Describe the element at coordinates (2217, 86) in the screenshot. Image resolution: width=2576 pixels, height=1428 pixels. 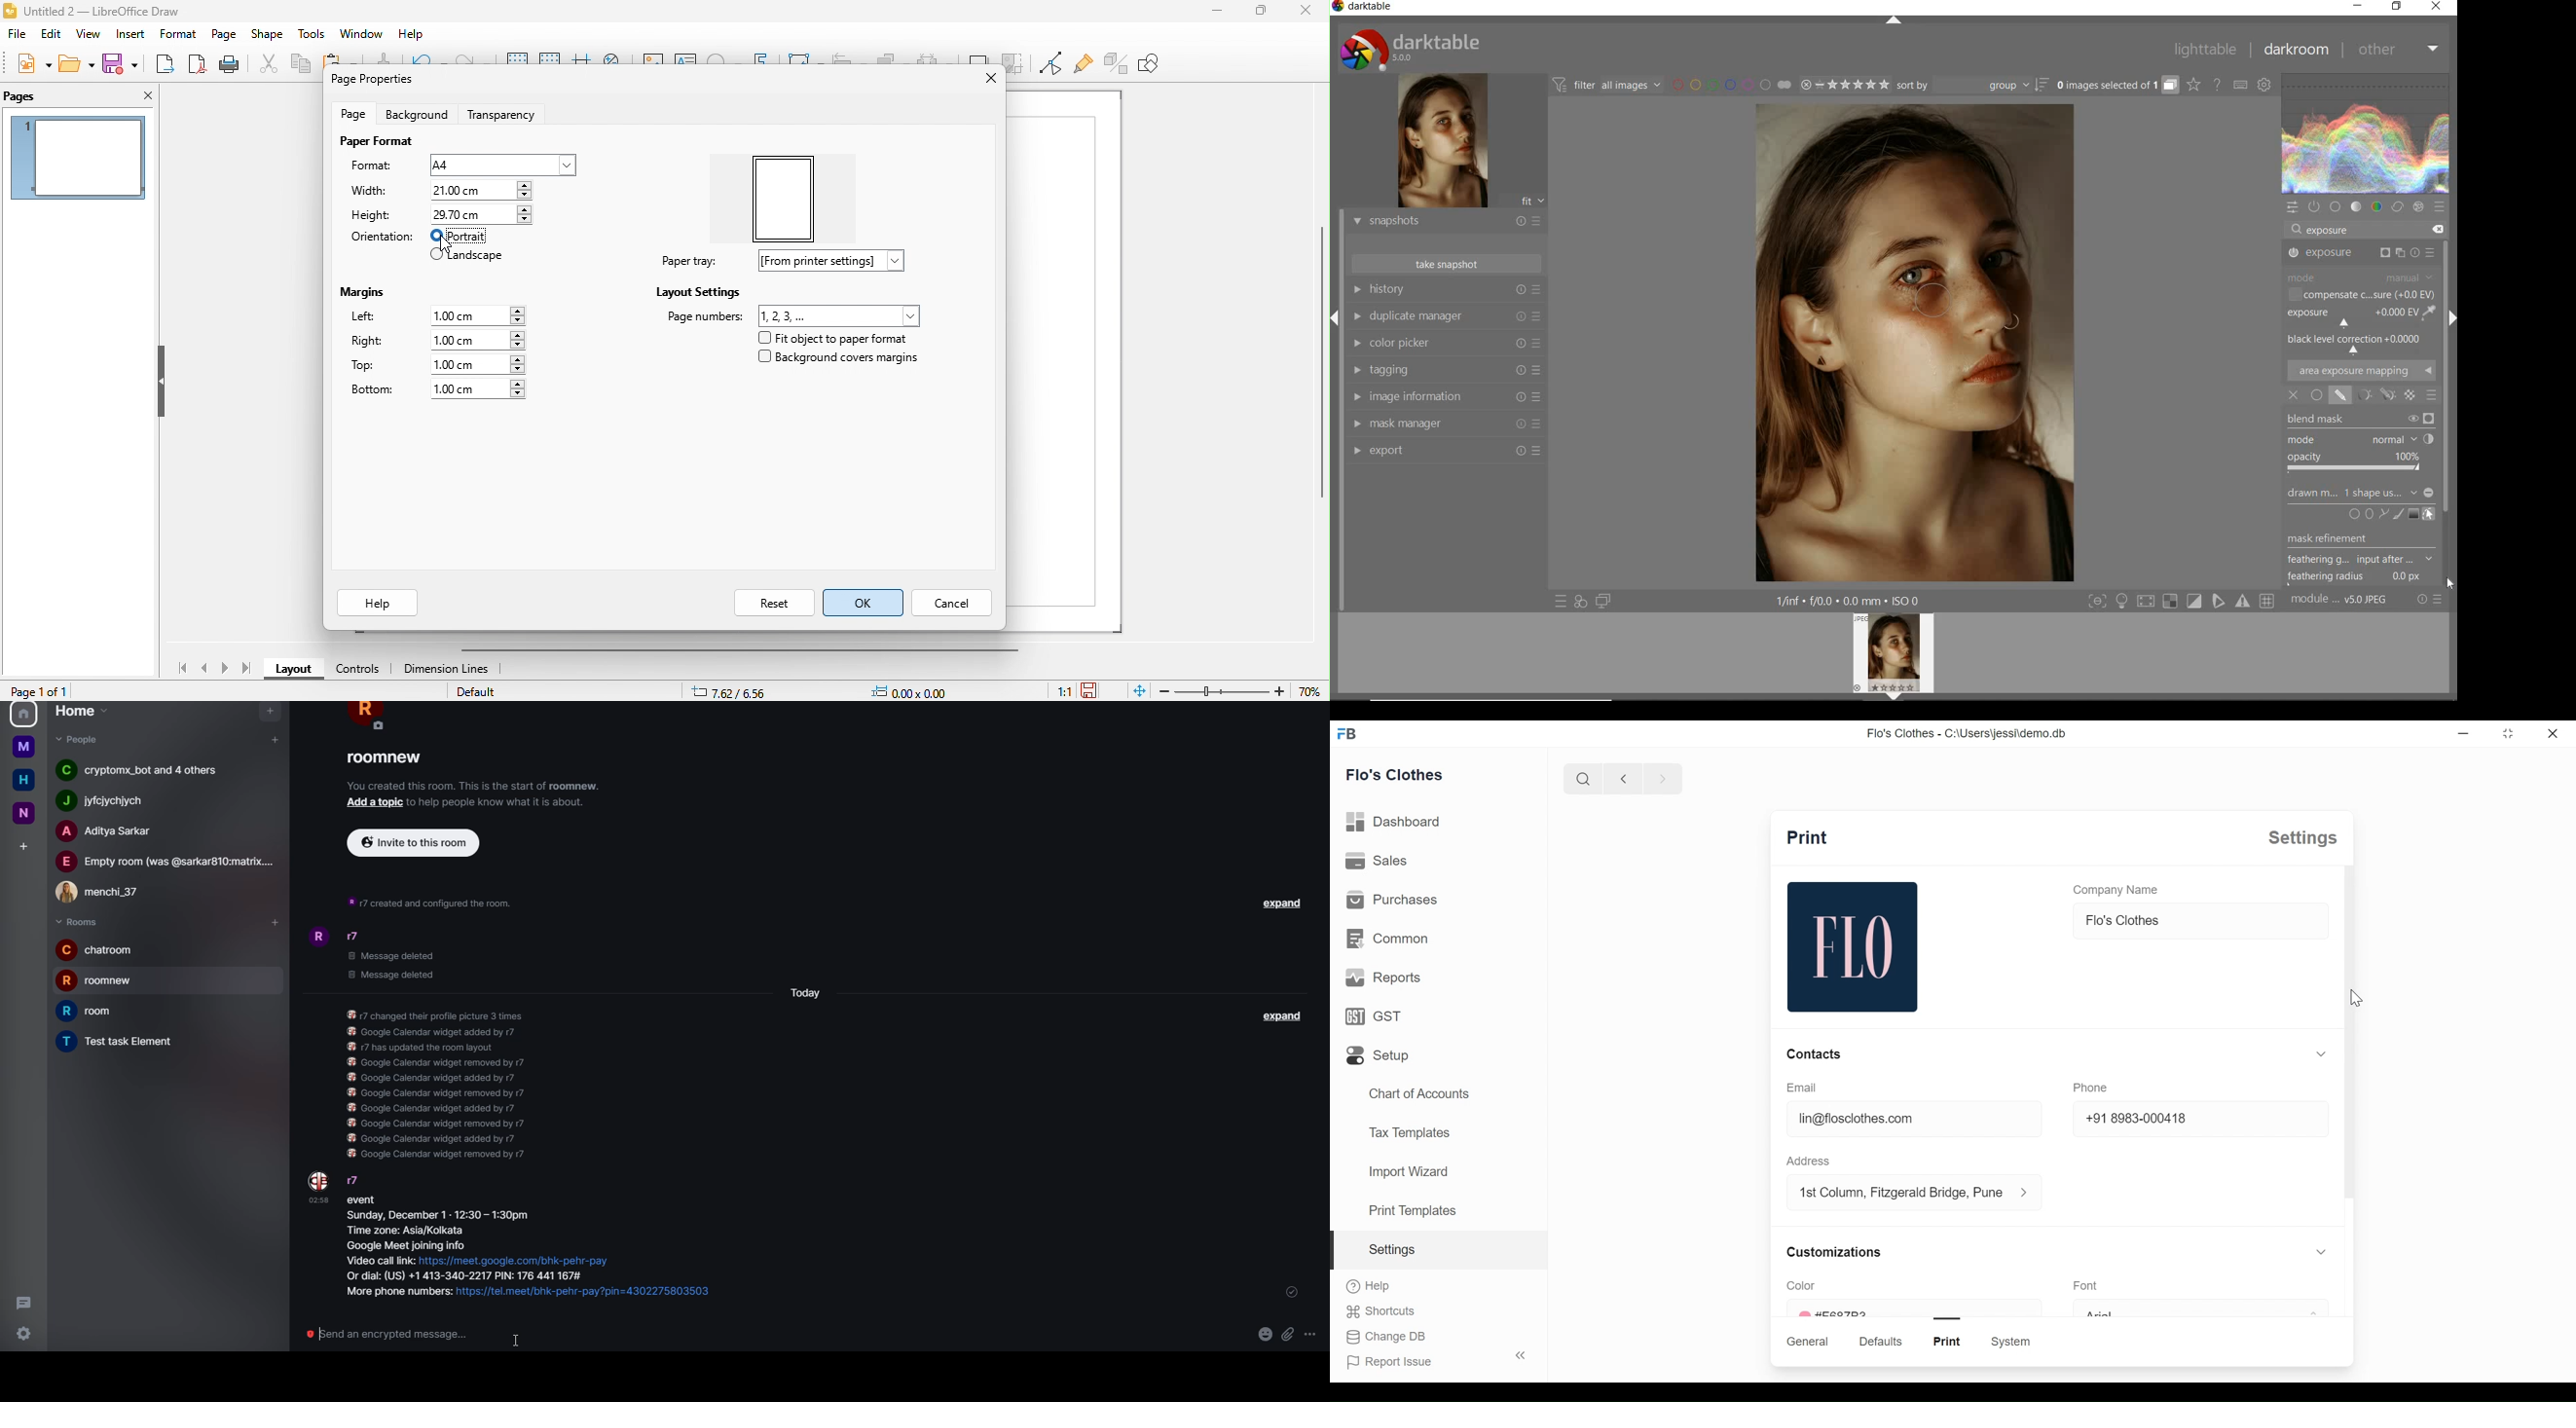
I see `enable online help` at that location.